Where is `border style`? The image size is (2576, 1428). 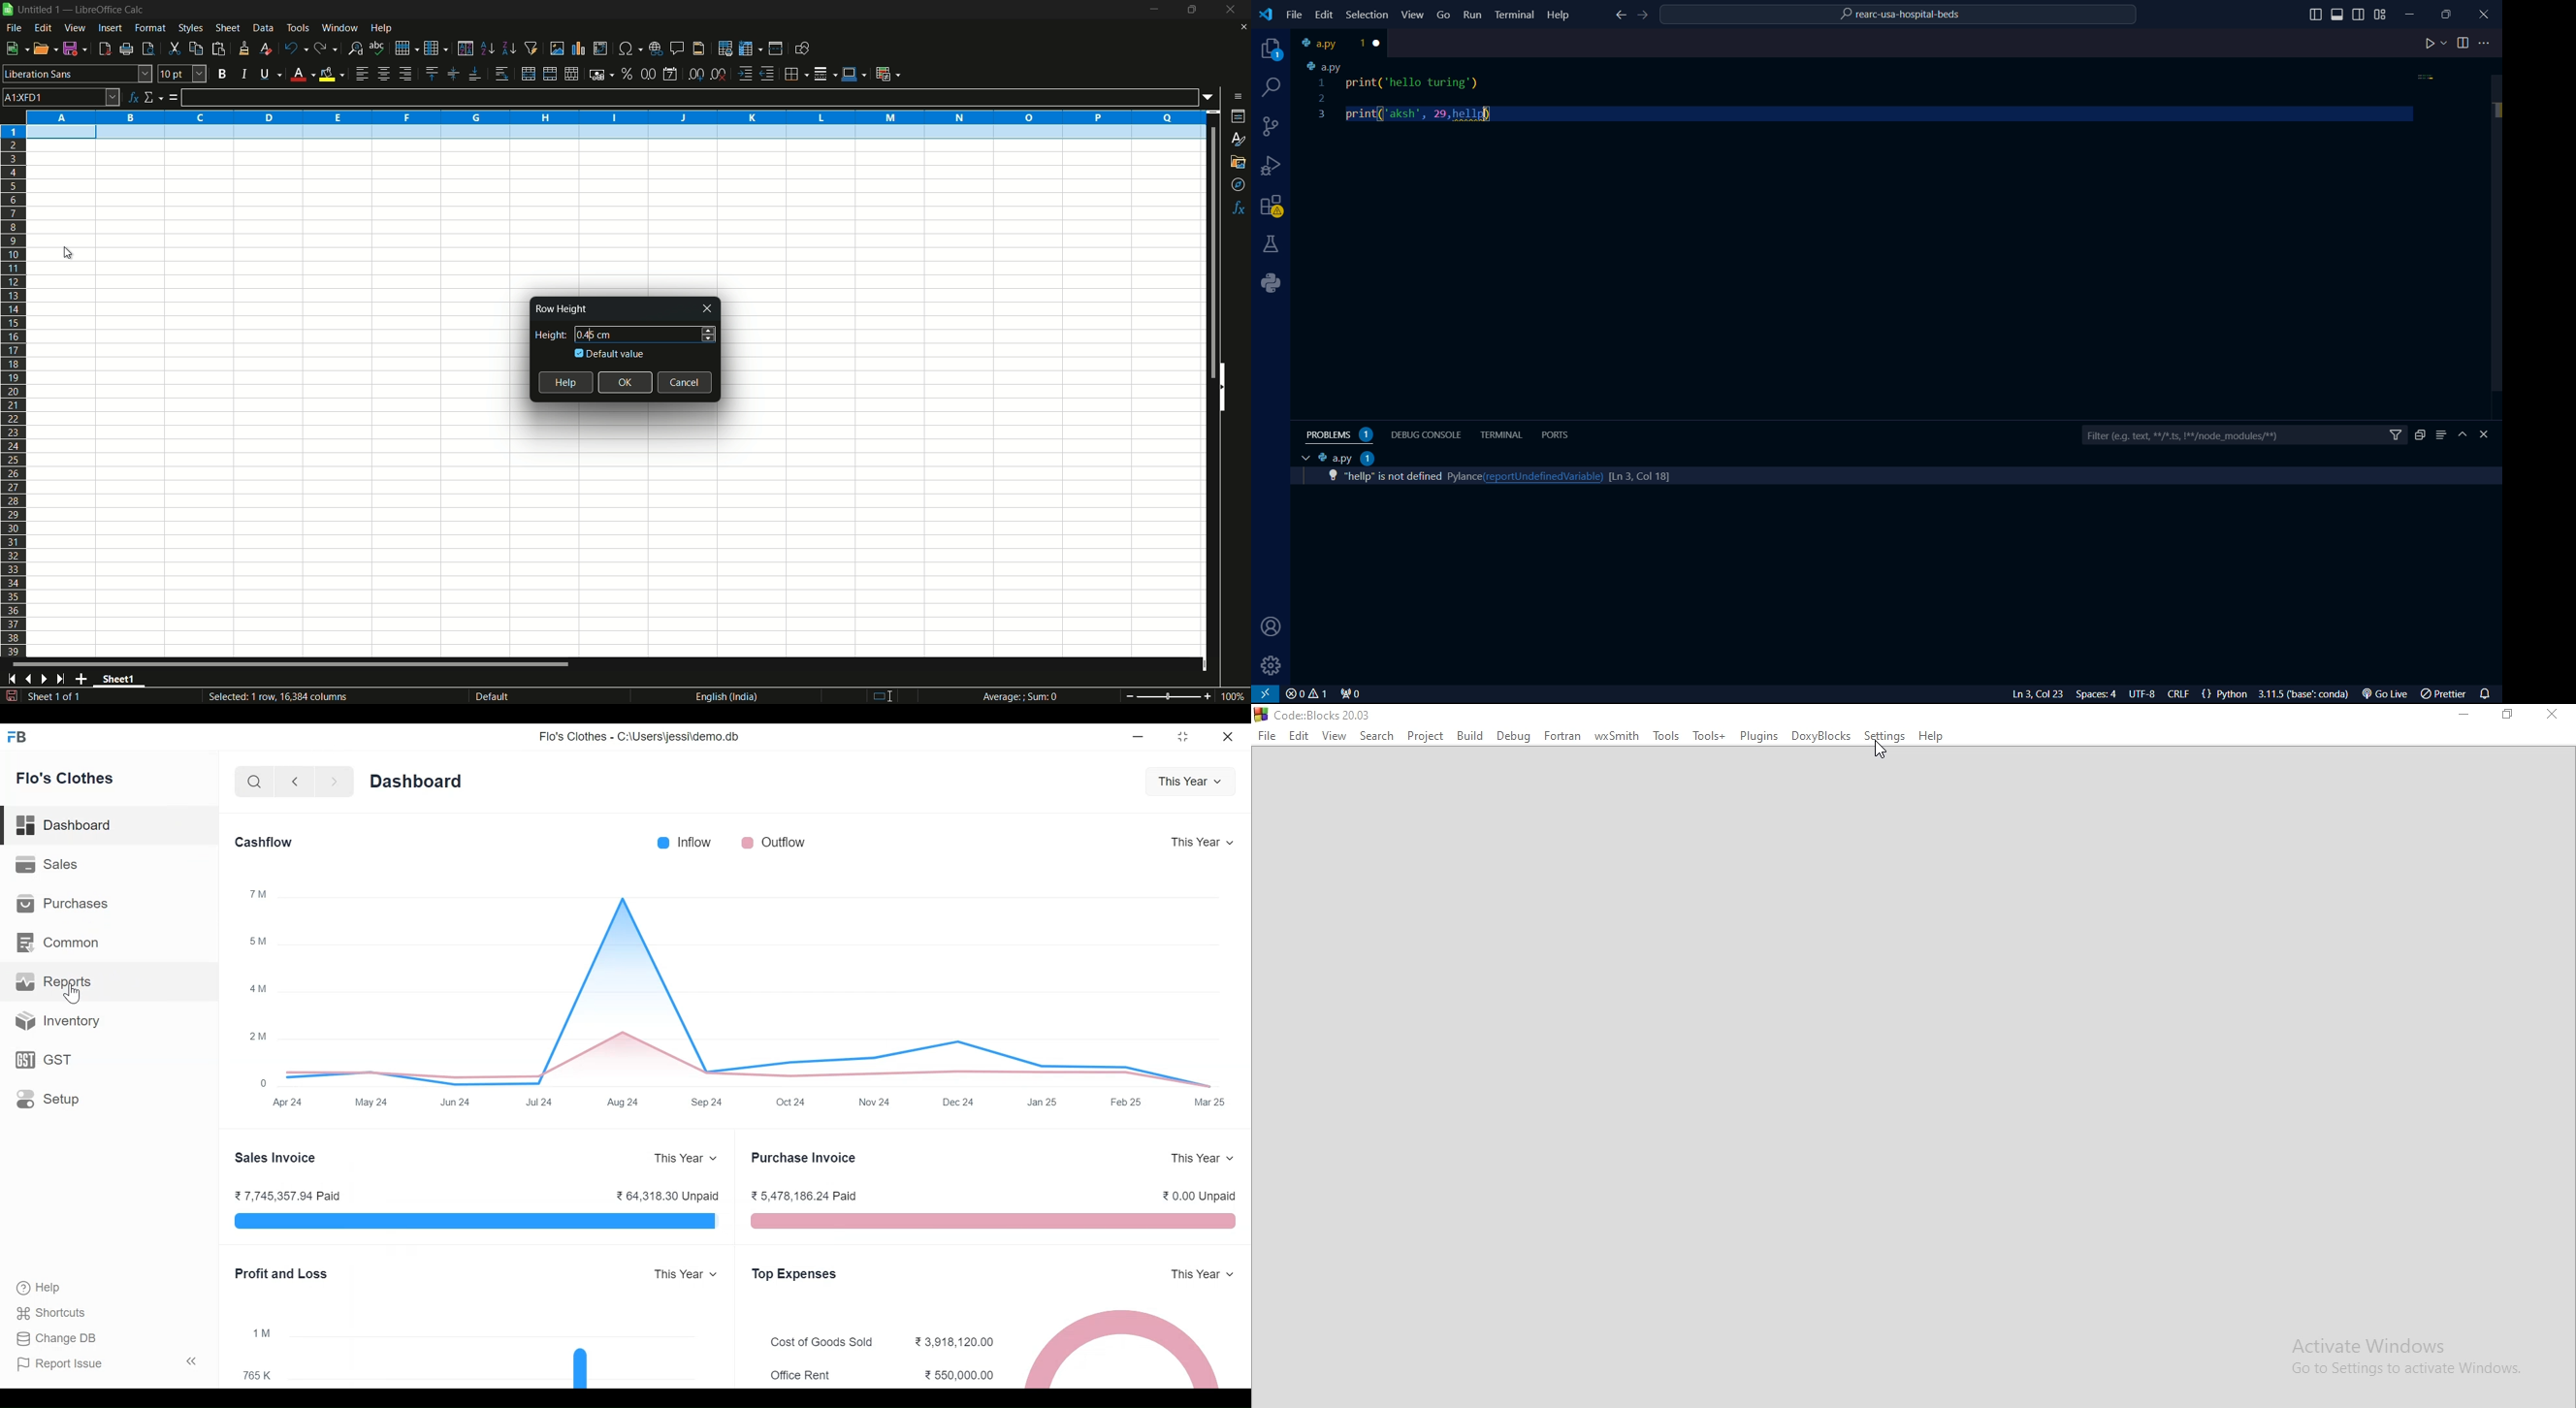 border style is located at coordinates (827, 72).